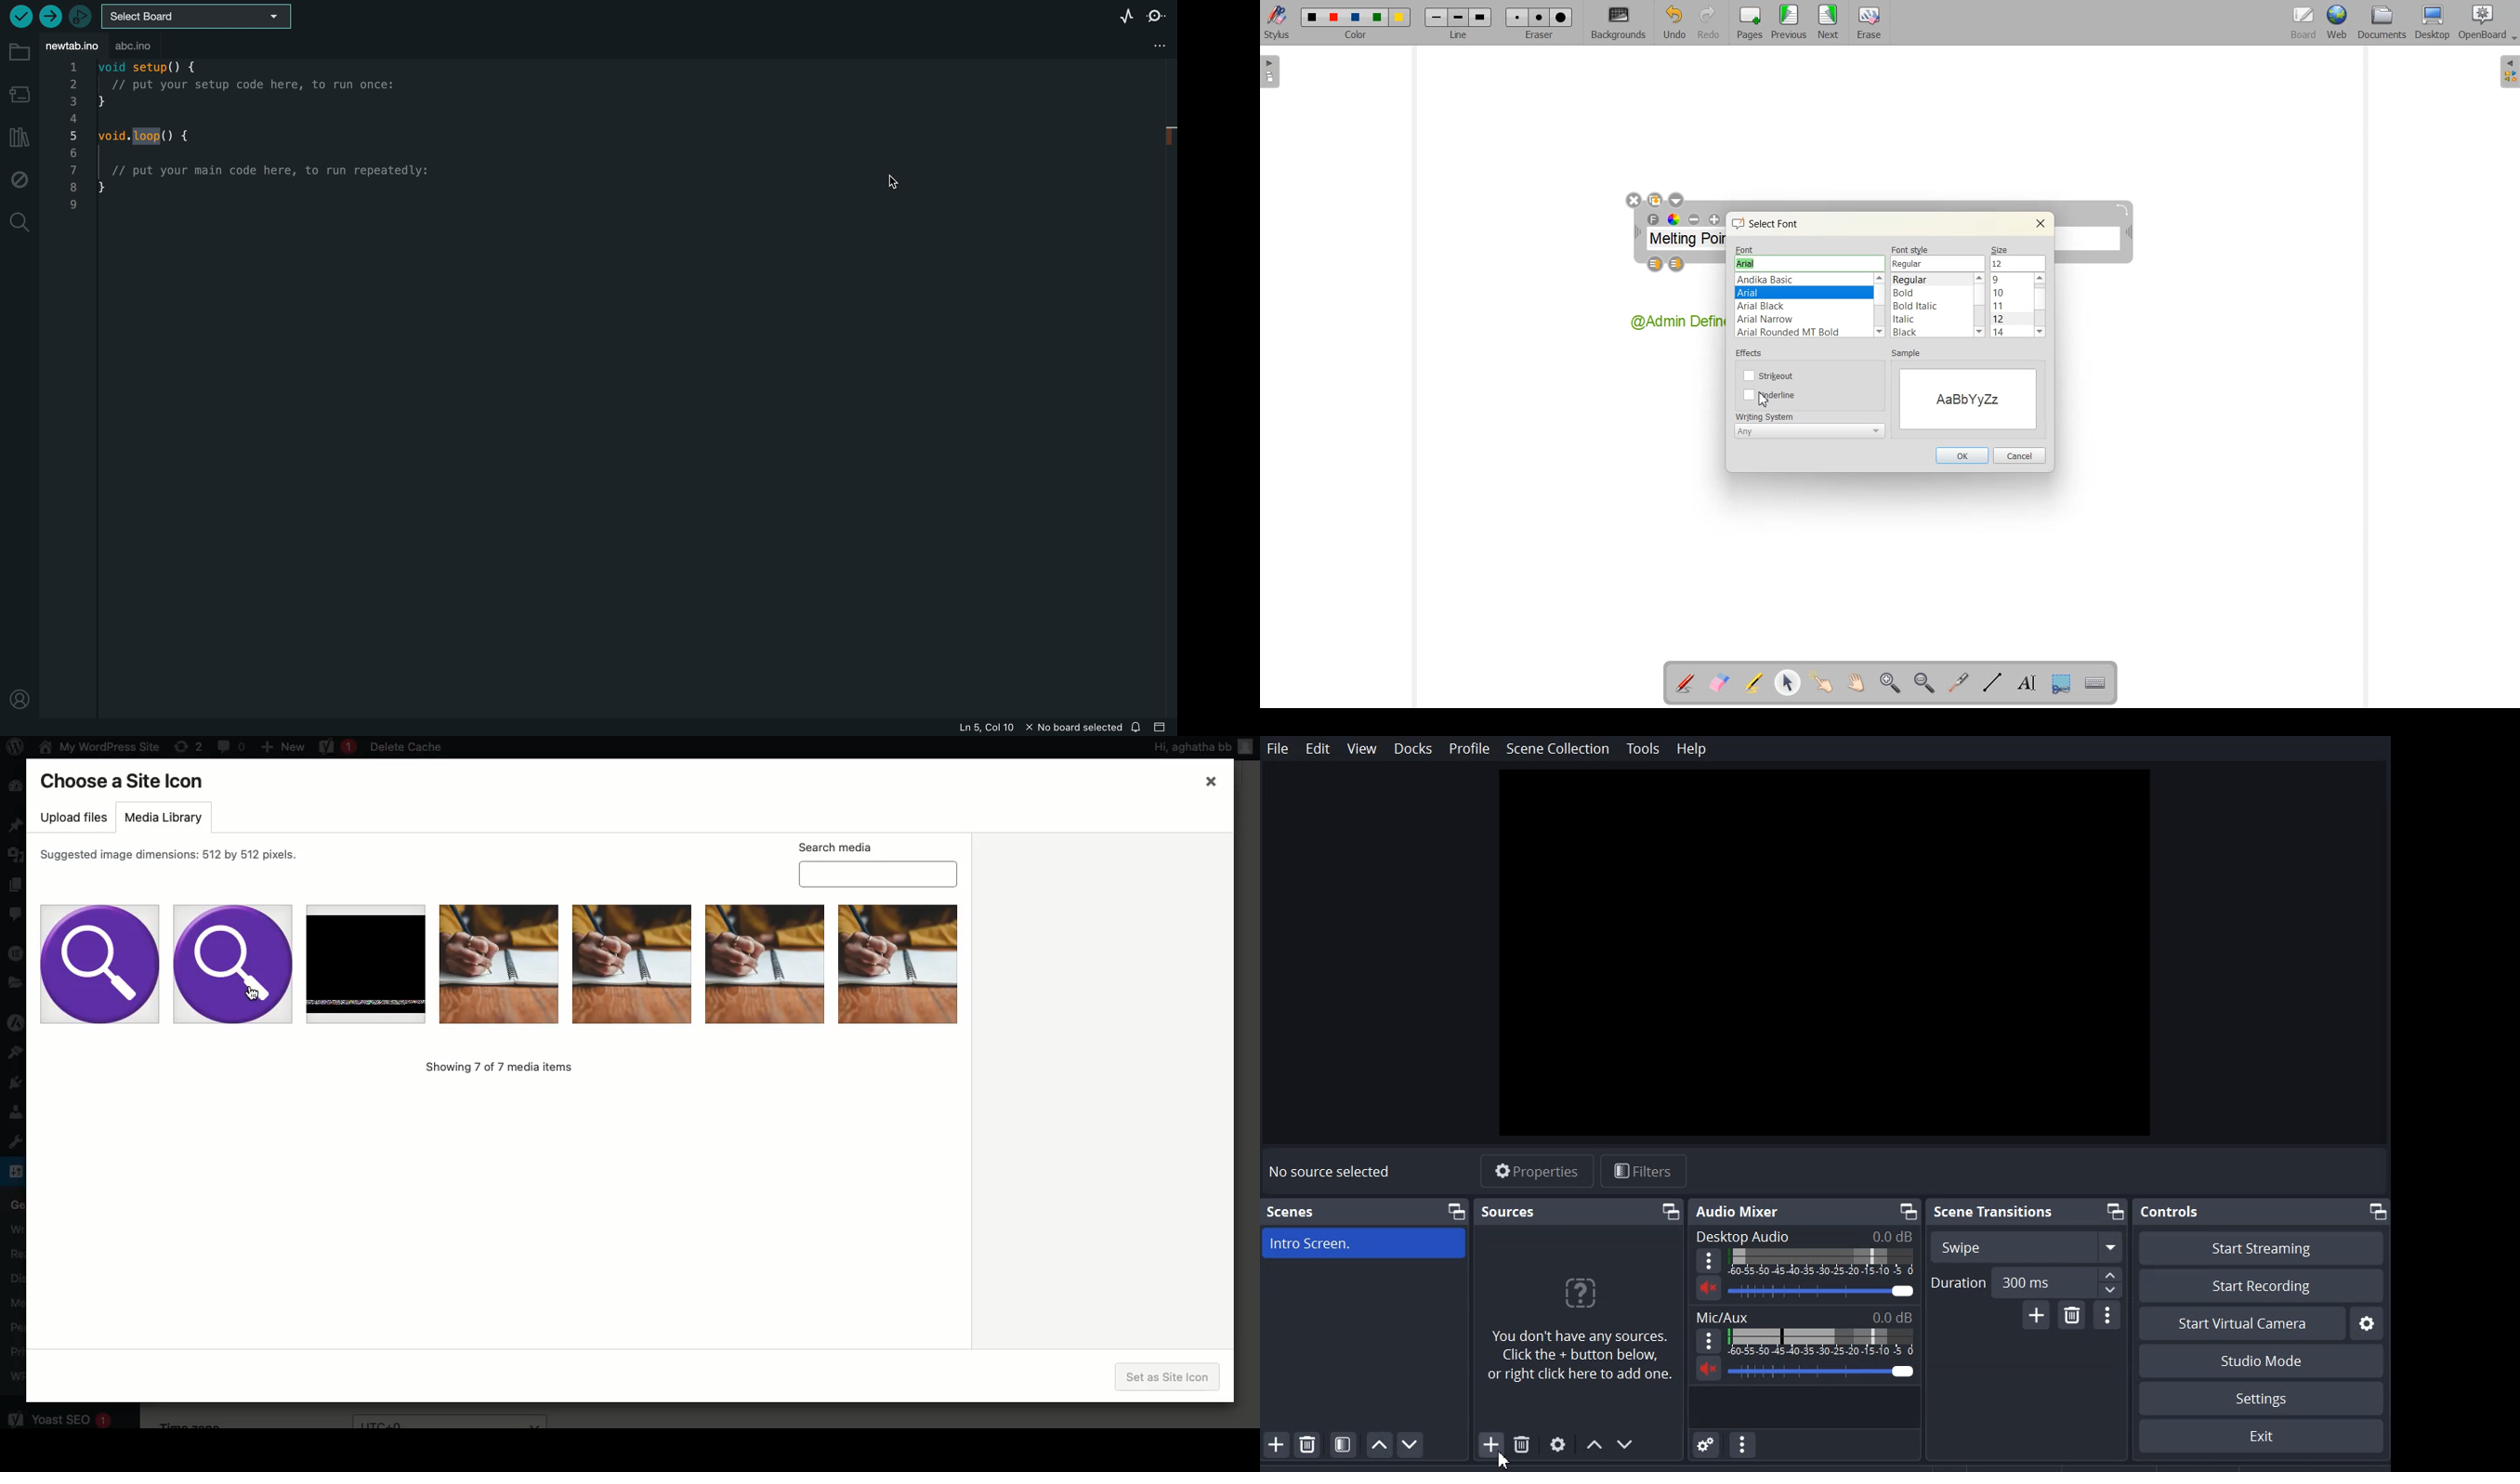 This screenshot has height=1484, width=2520. Describe the element at coordinates (1802, 1236) in the screenshot. I see `Text` at that location.